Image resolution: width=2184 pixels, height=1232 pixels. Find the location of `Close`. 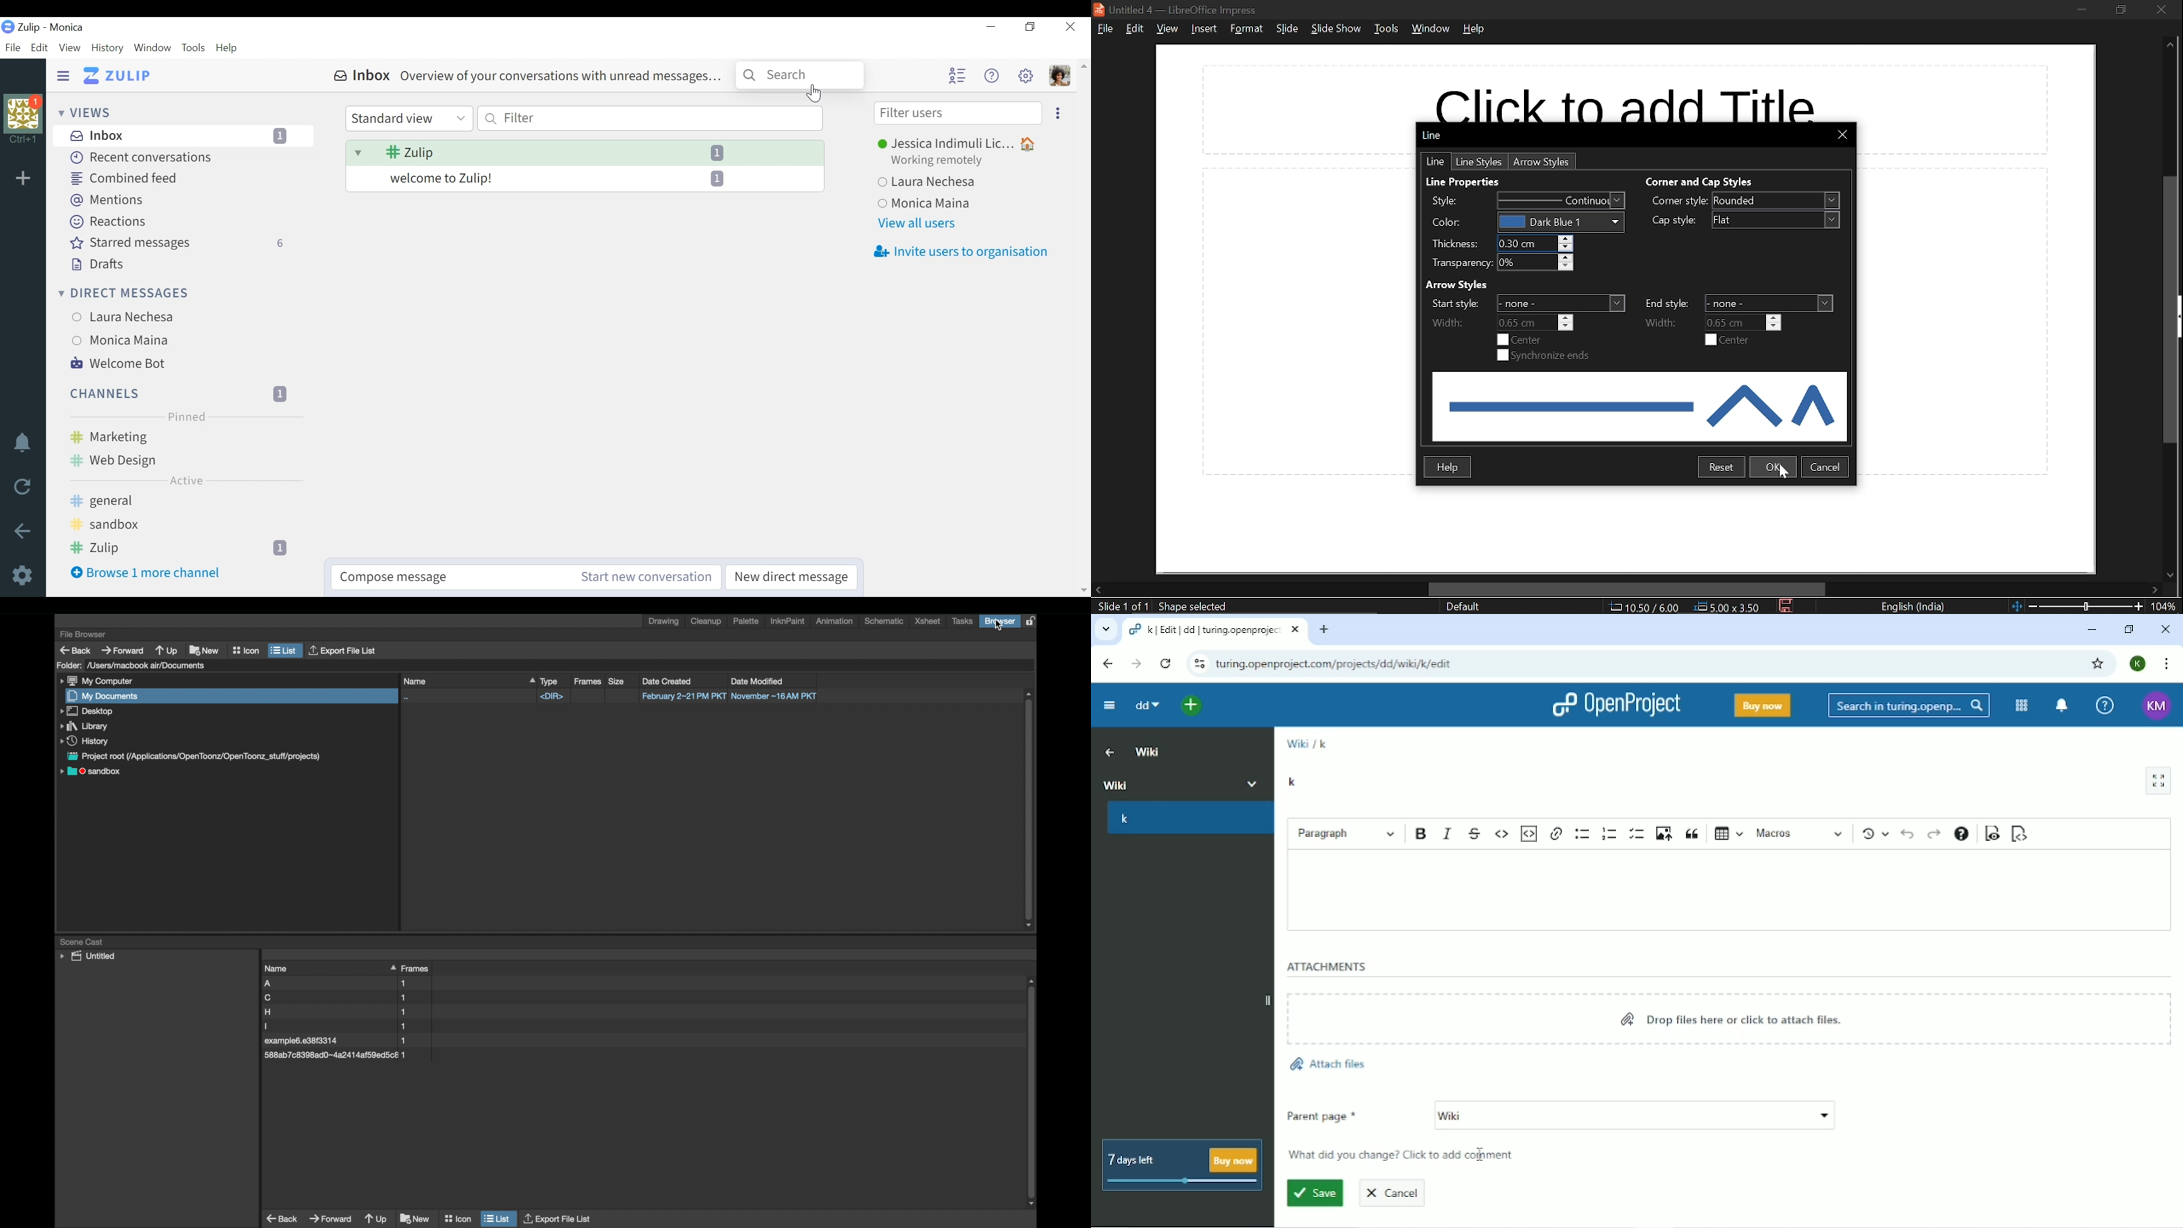

Close is located at coordinates (1070, 26).